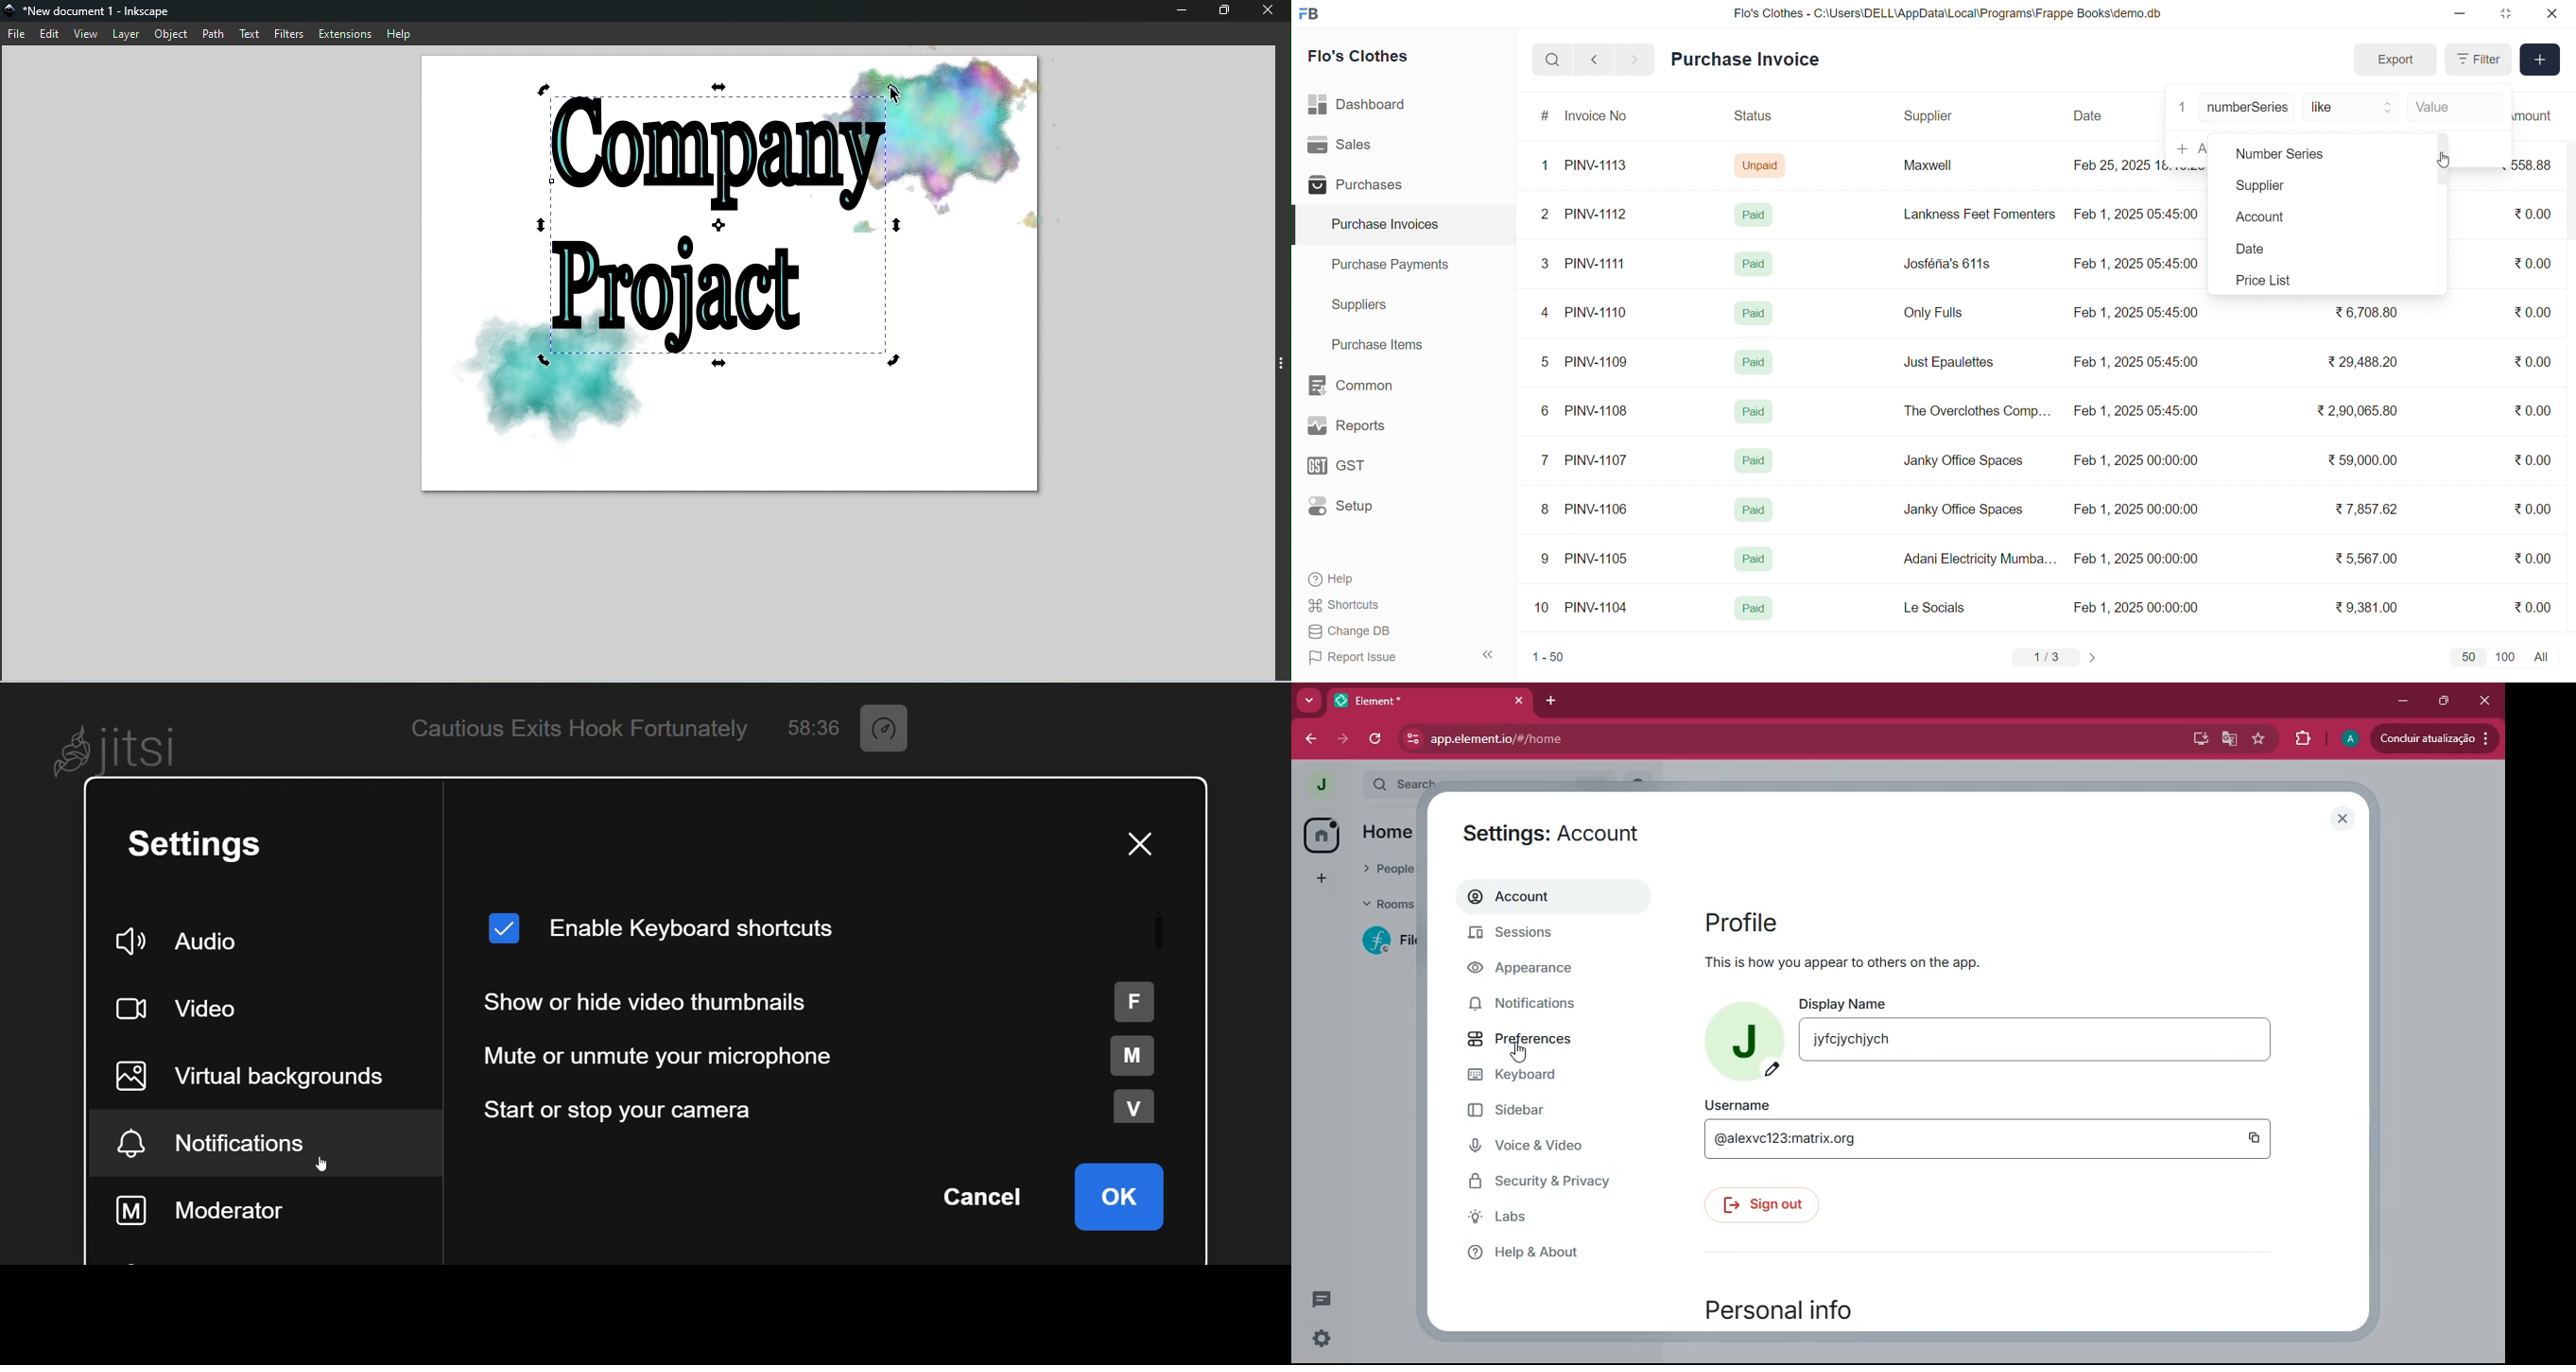 This screenshot has width=2576, height=1372. What do you see at coordinates (1533, 931) in the screenshot?
I see `sessions` at bounding box center [1533, 931].